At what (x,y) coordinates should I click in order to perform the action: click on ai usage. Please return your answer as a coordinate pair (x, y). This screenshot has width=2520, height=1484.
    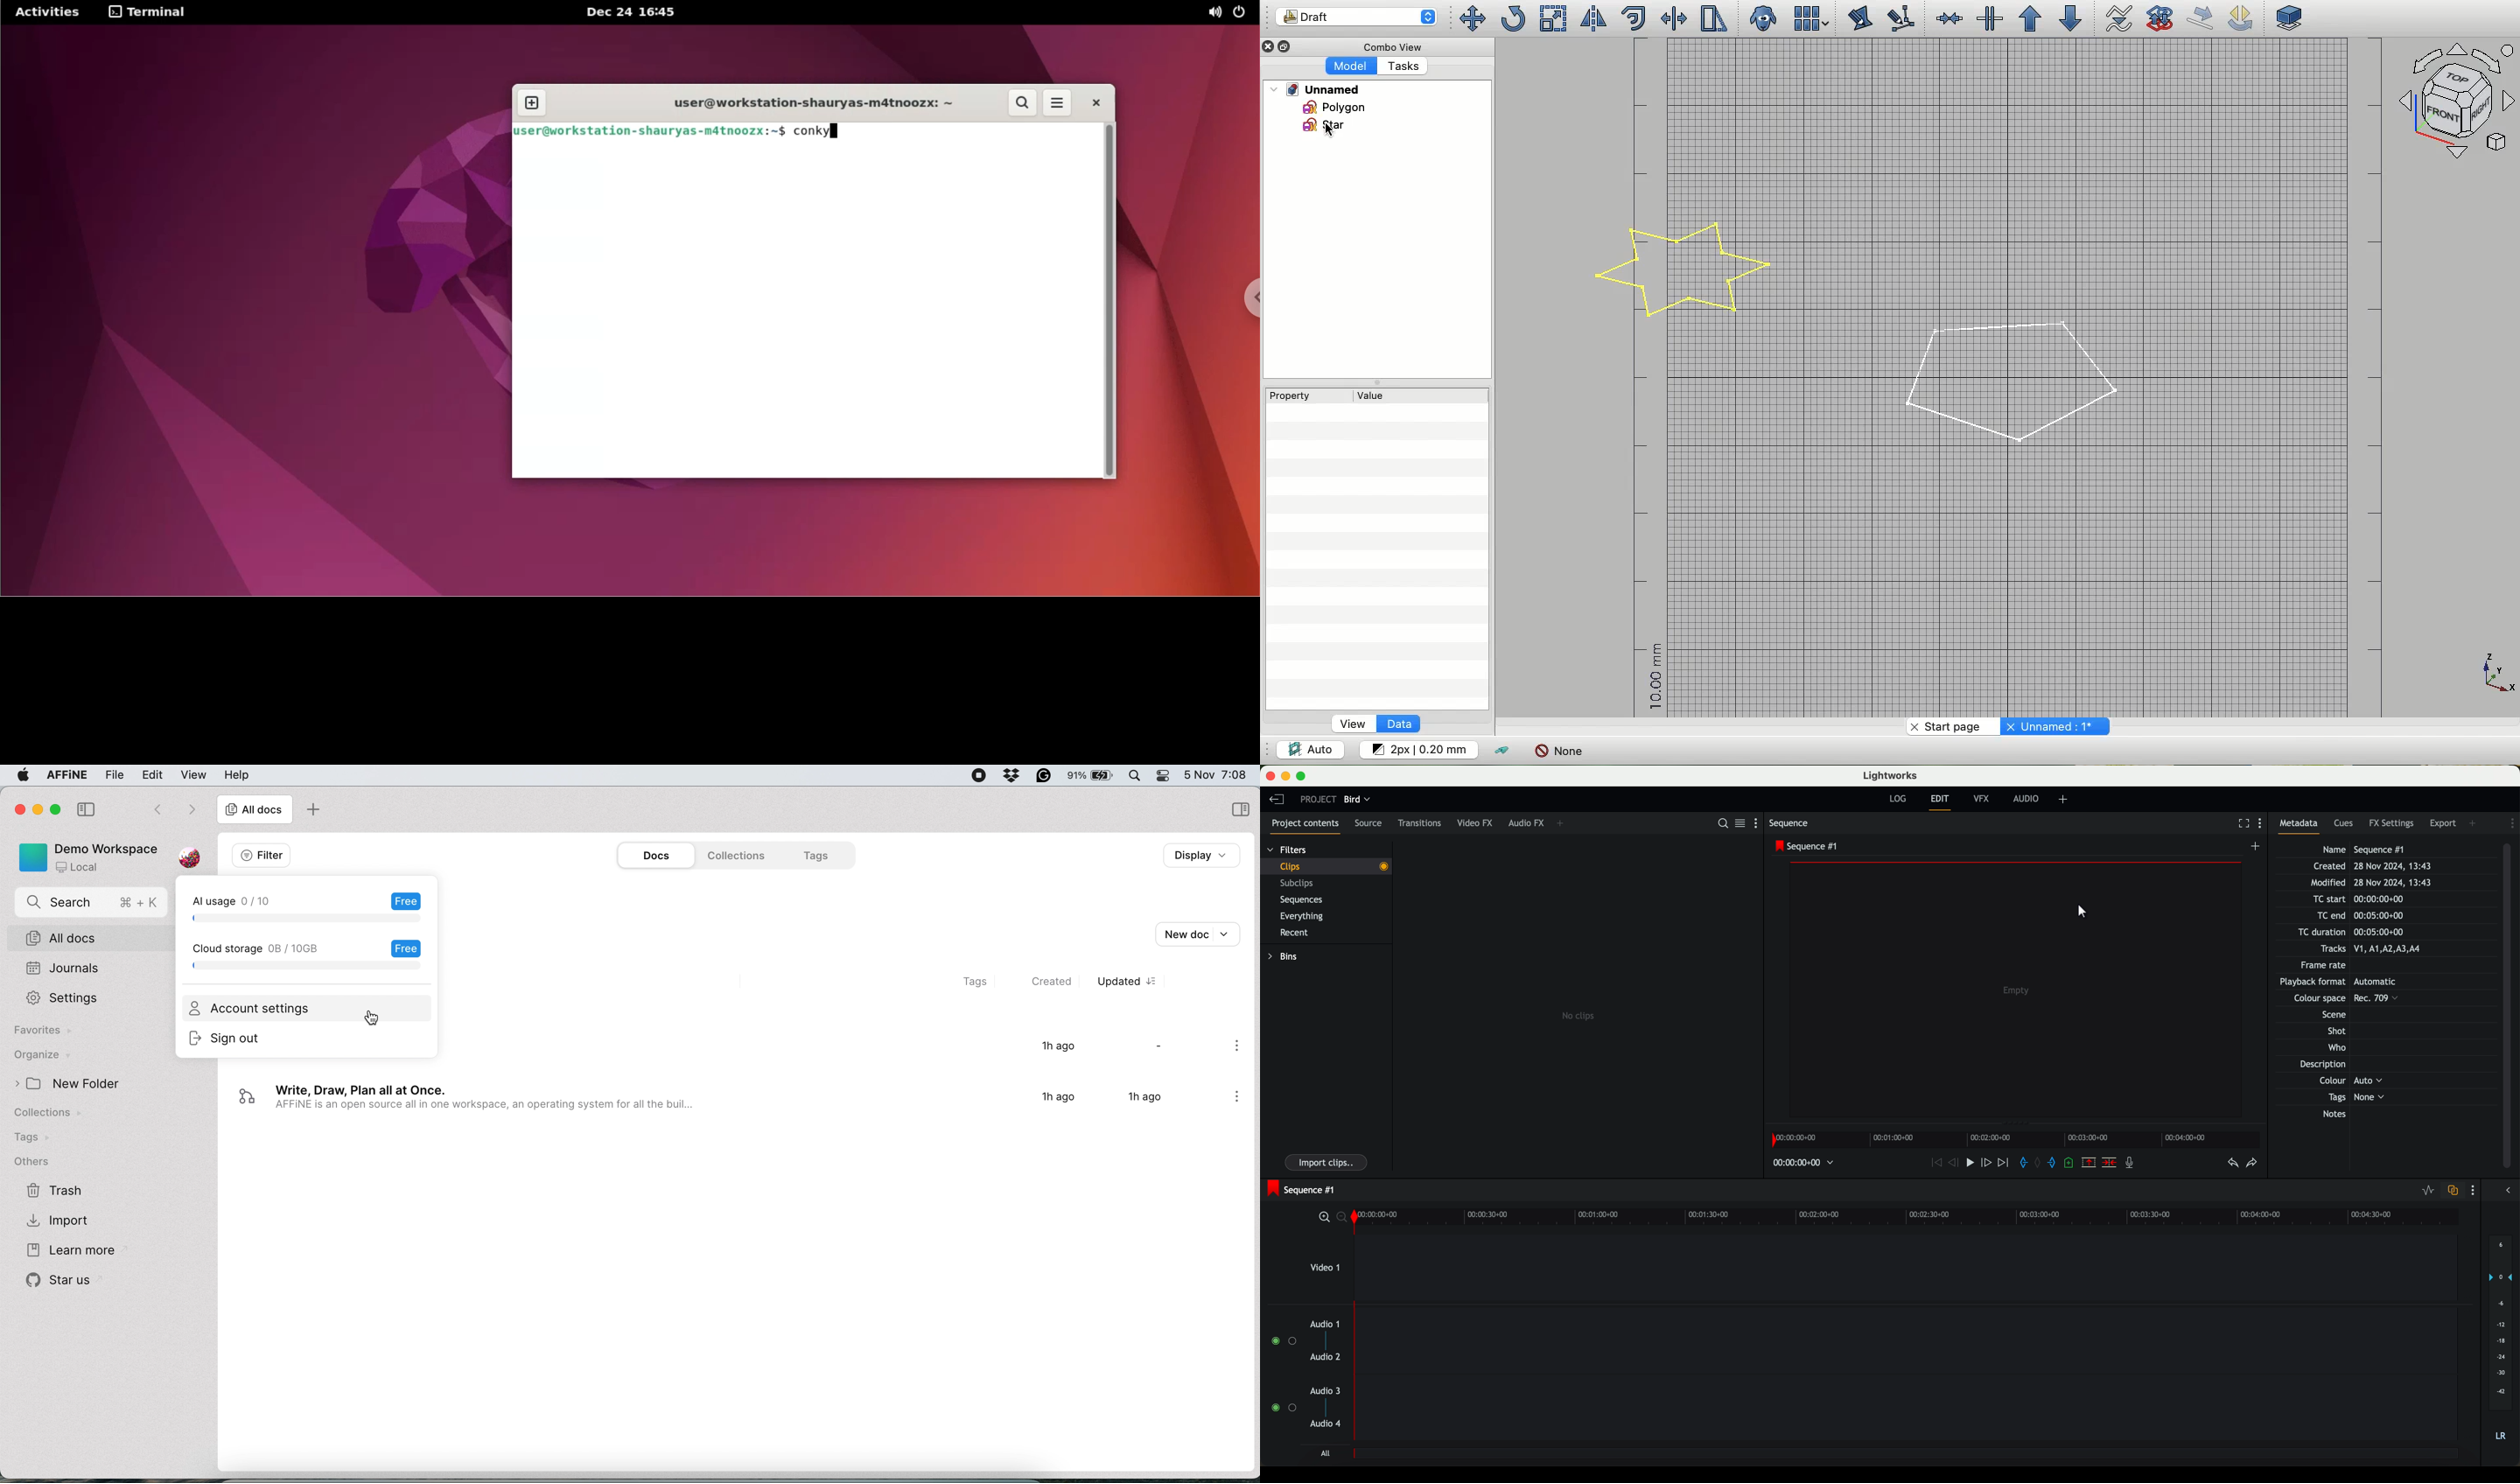
    Looking at the image, I should click on (307, 906).